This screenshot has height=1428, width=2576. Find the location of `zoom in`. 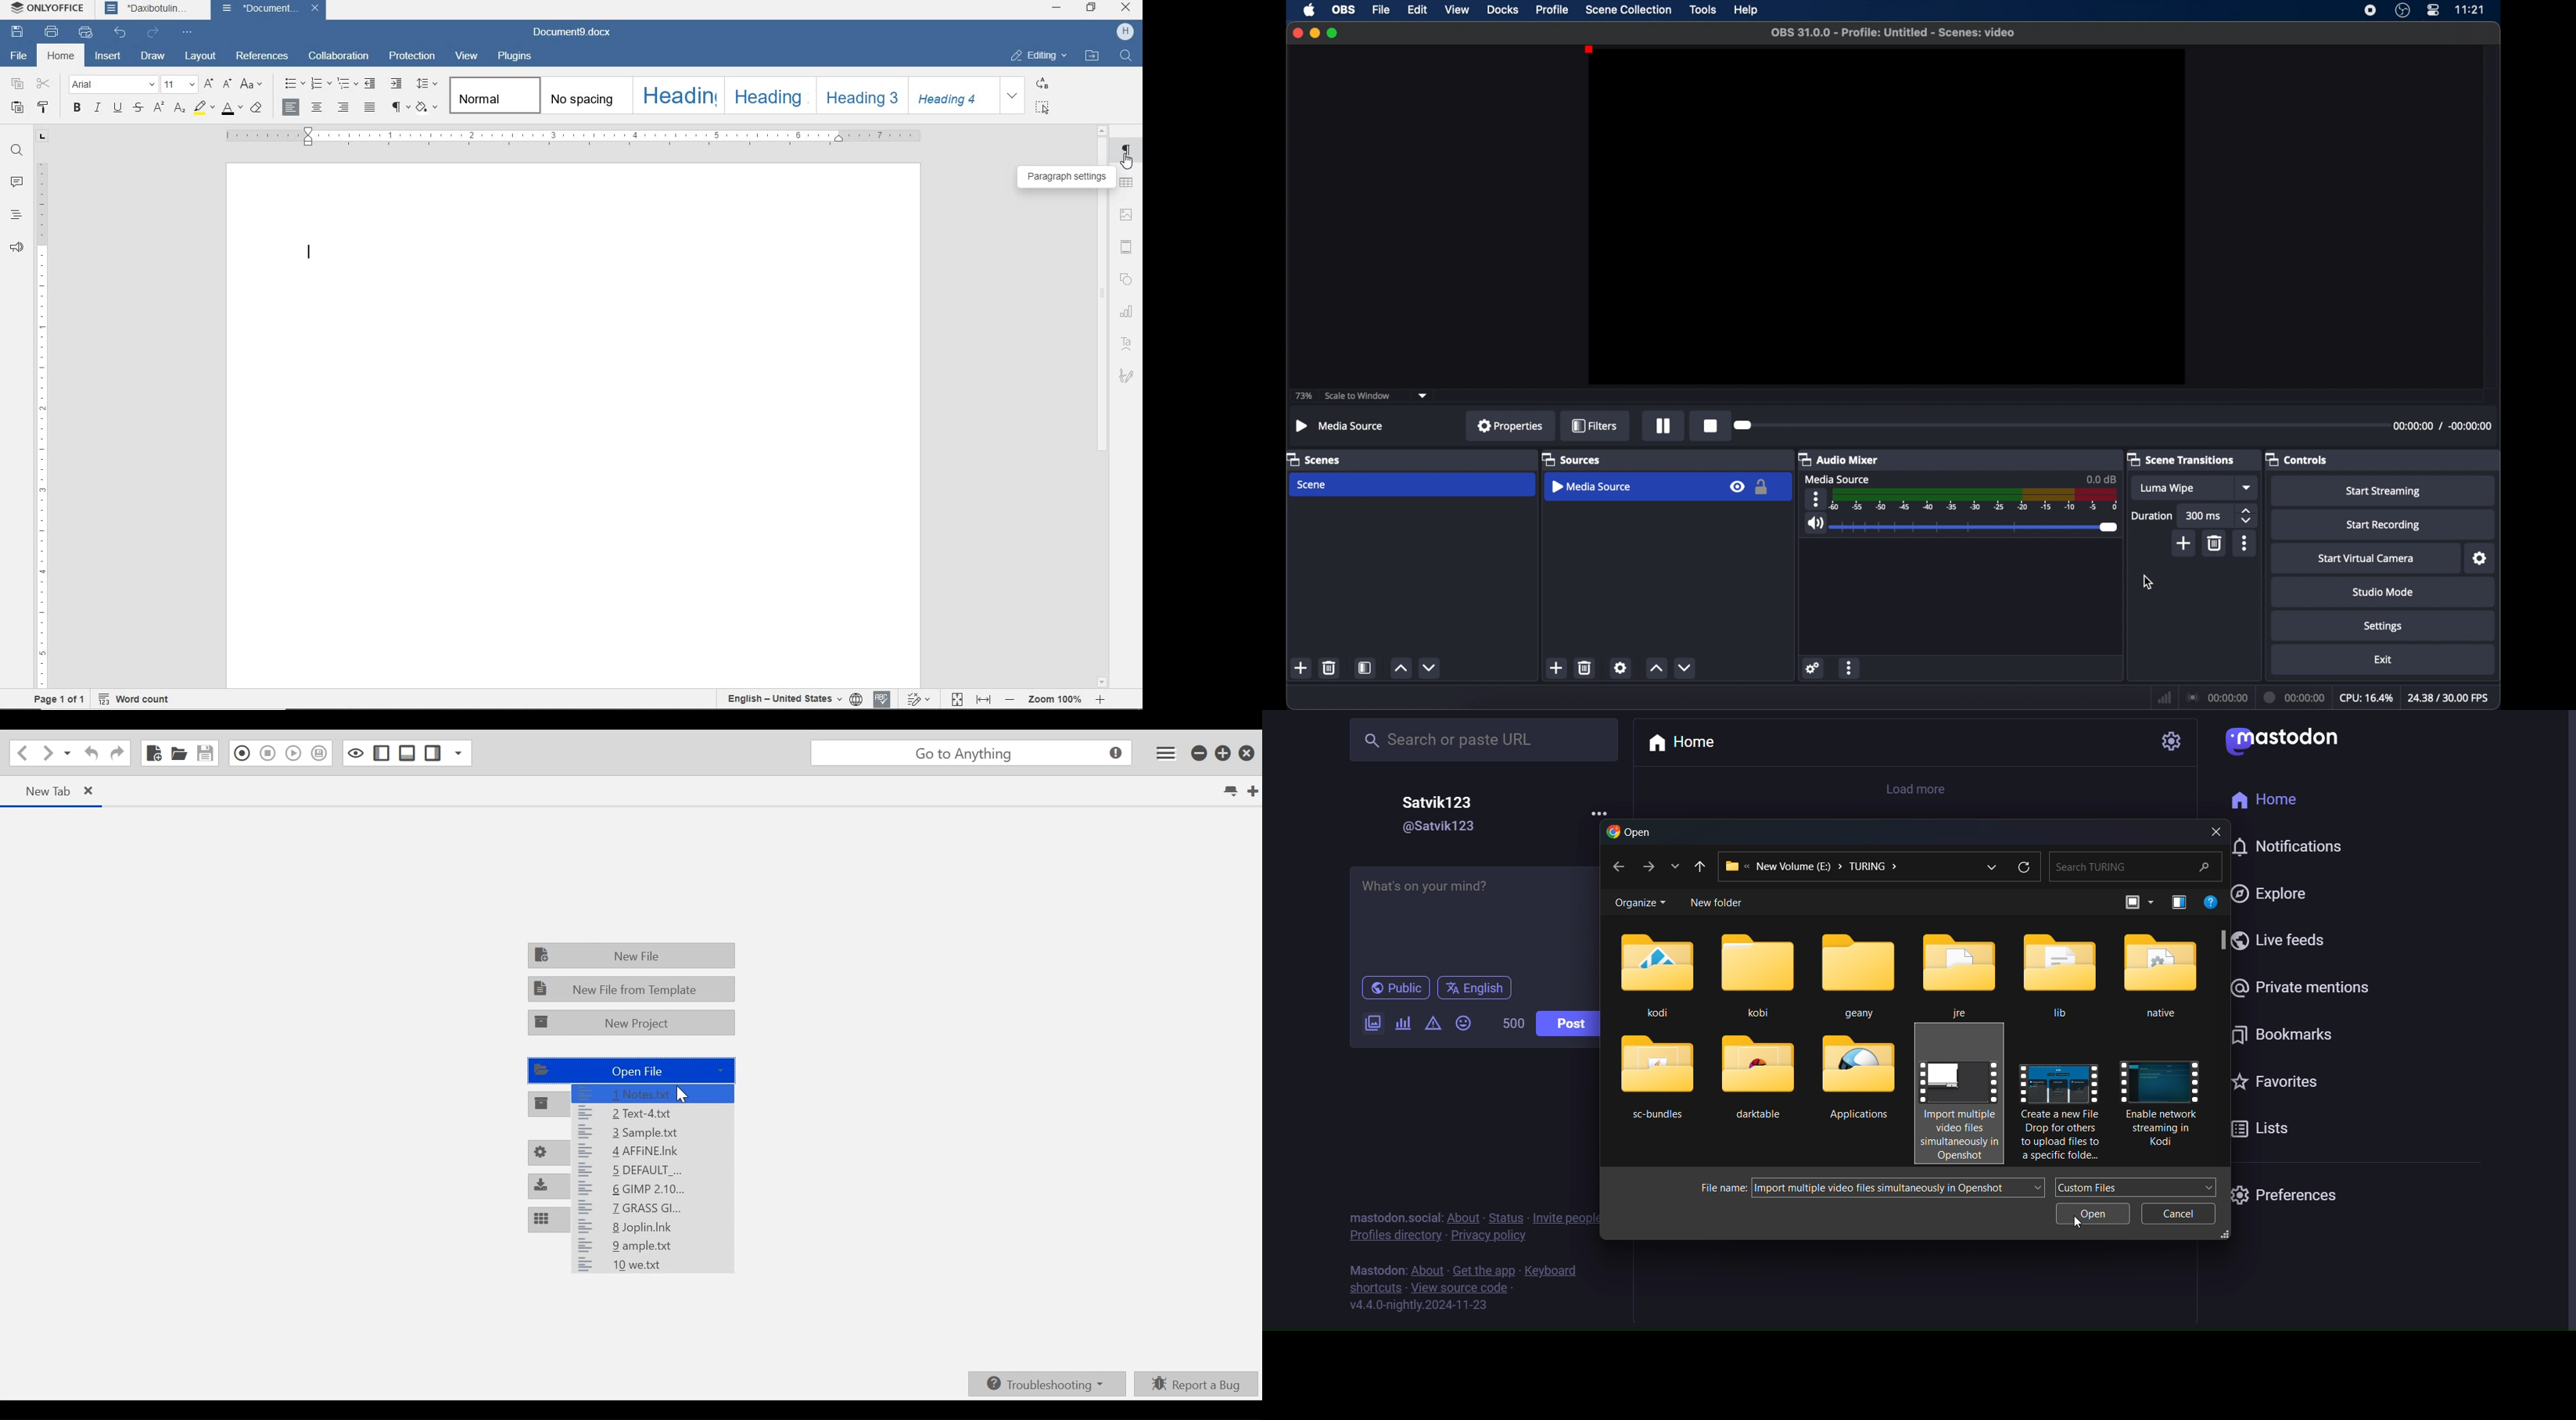

zoom in is located at coordinates (1100, 699).